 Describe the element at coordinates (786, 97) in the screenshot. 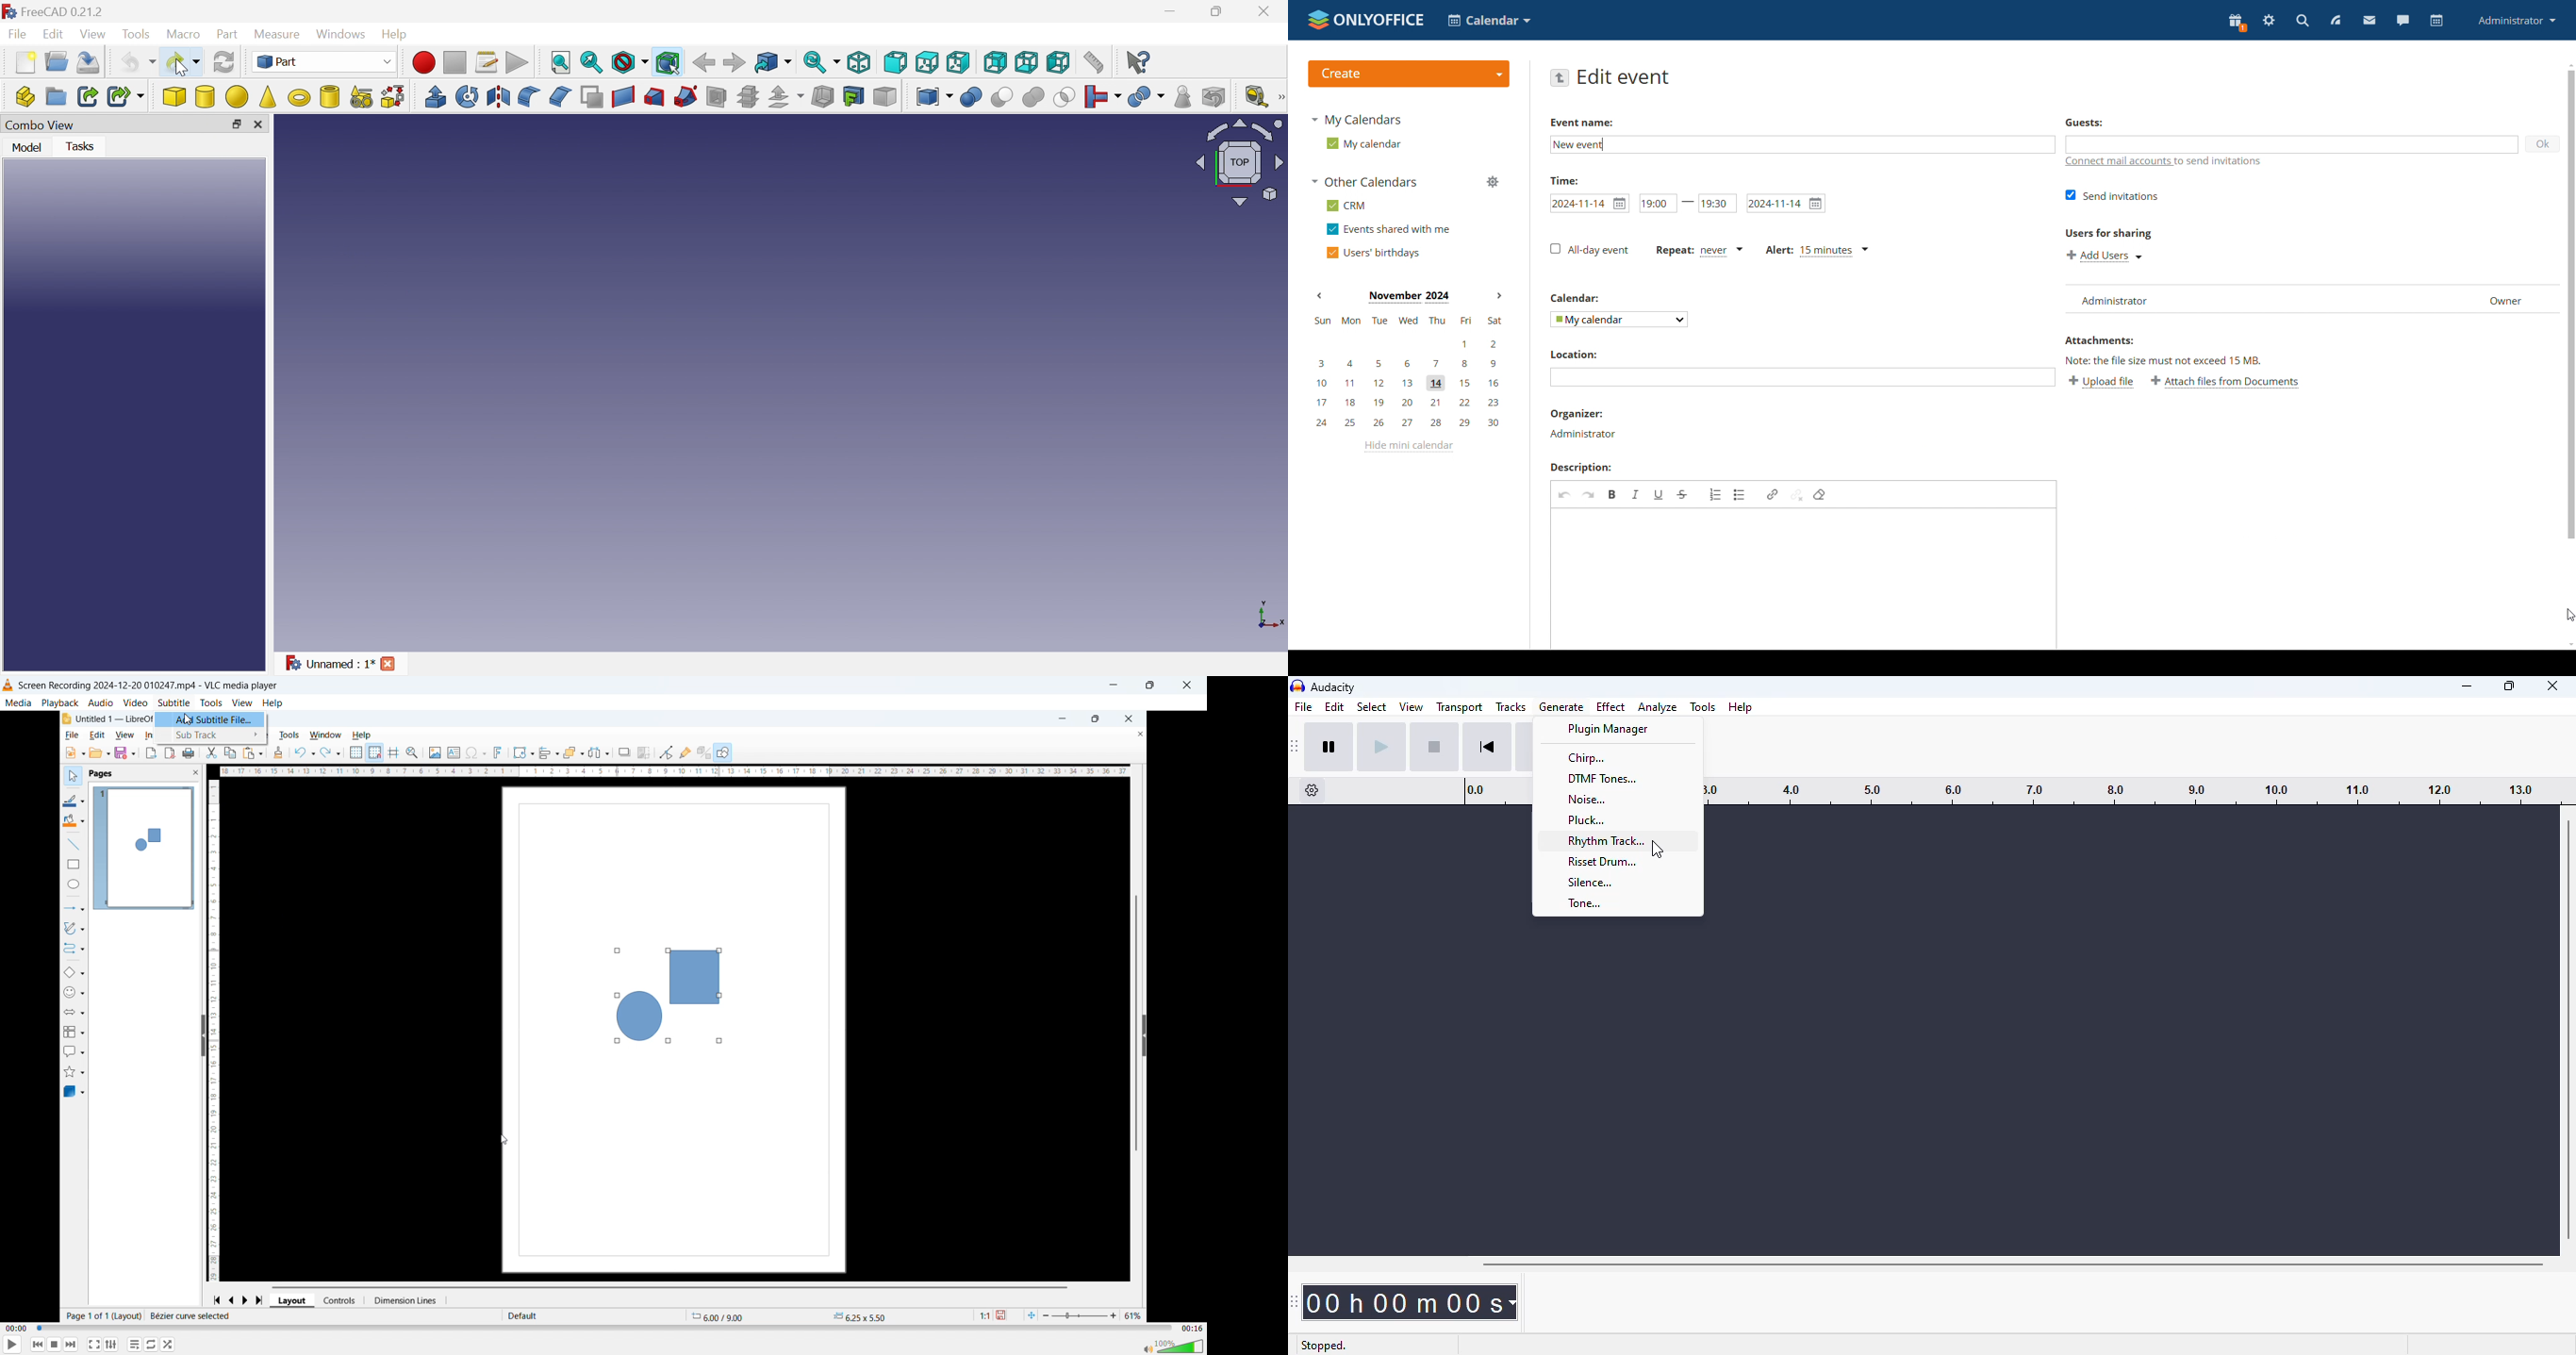

I see `Offset:` at that location.